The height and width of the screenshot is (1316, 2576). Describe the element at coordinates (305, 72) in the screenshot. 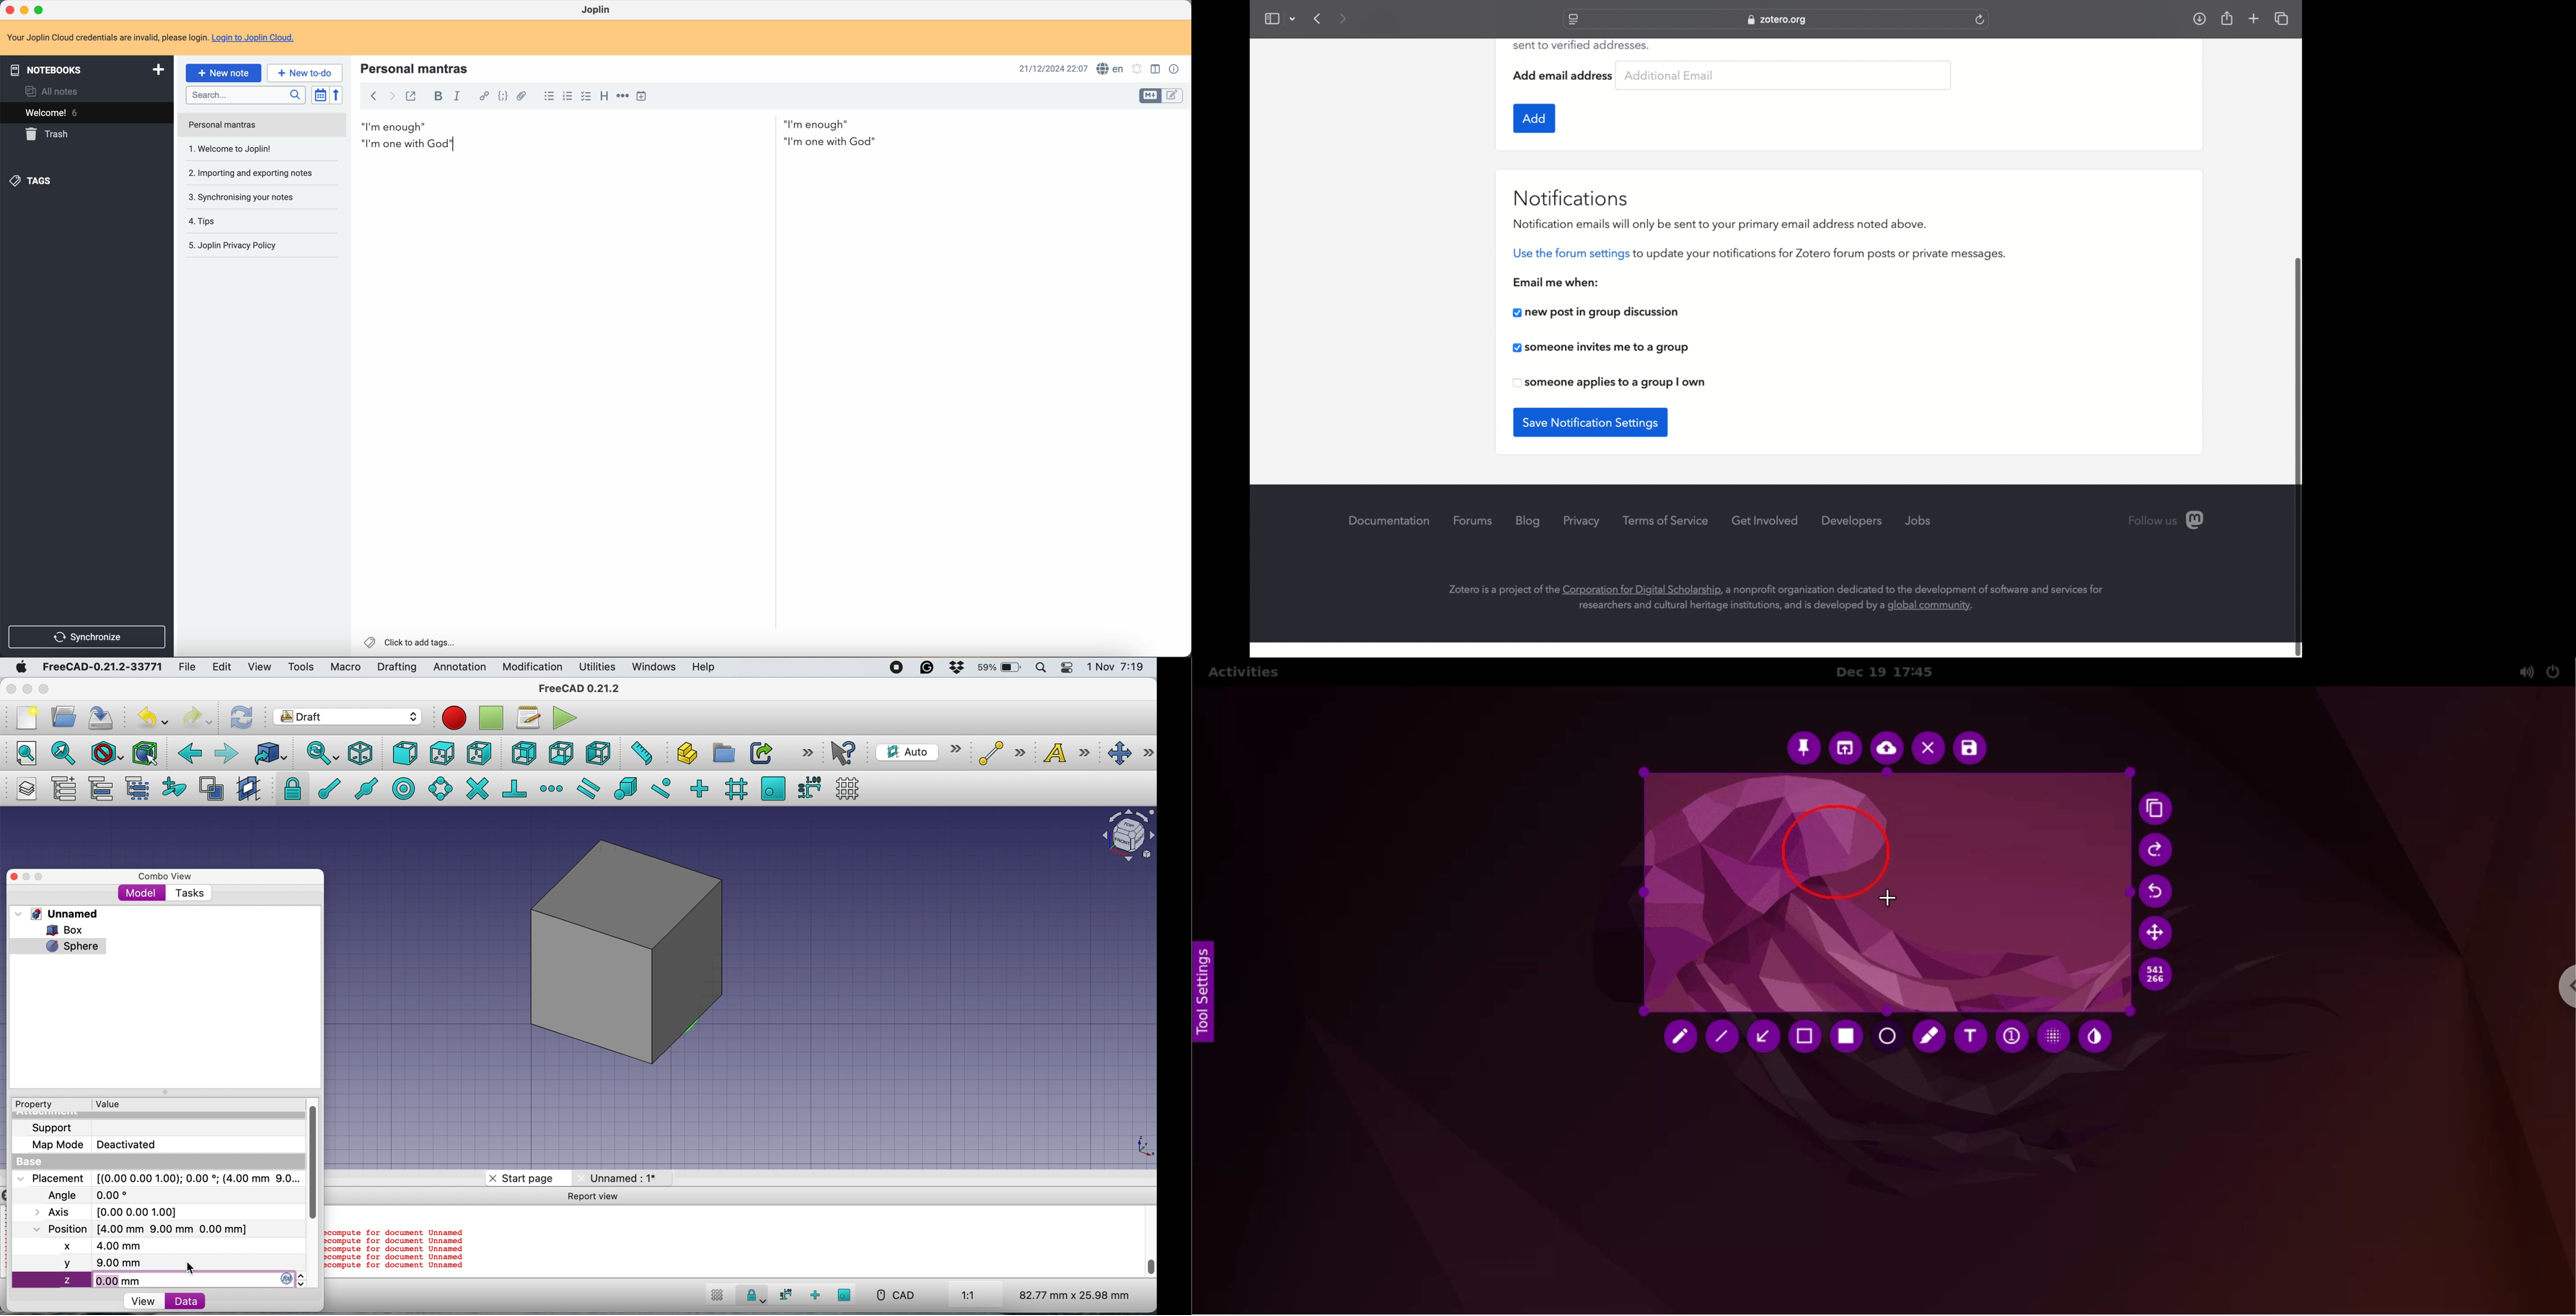

I see `new to-do` at that location.